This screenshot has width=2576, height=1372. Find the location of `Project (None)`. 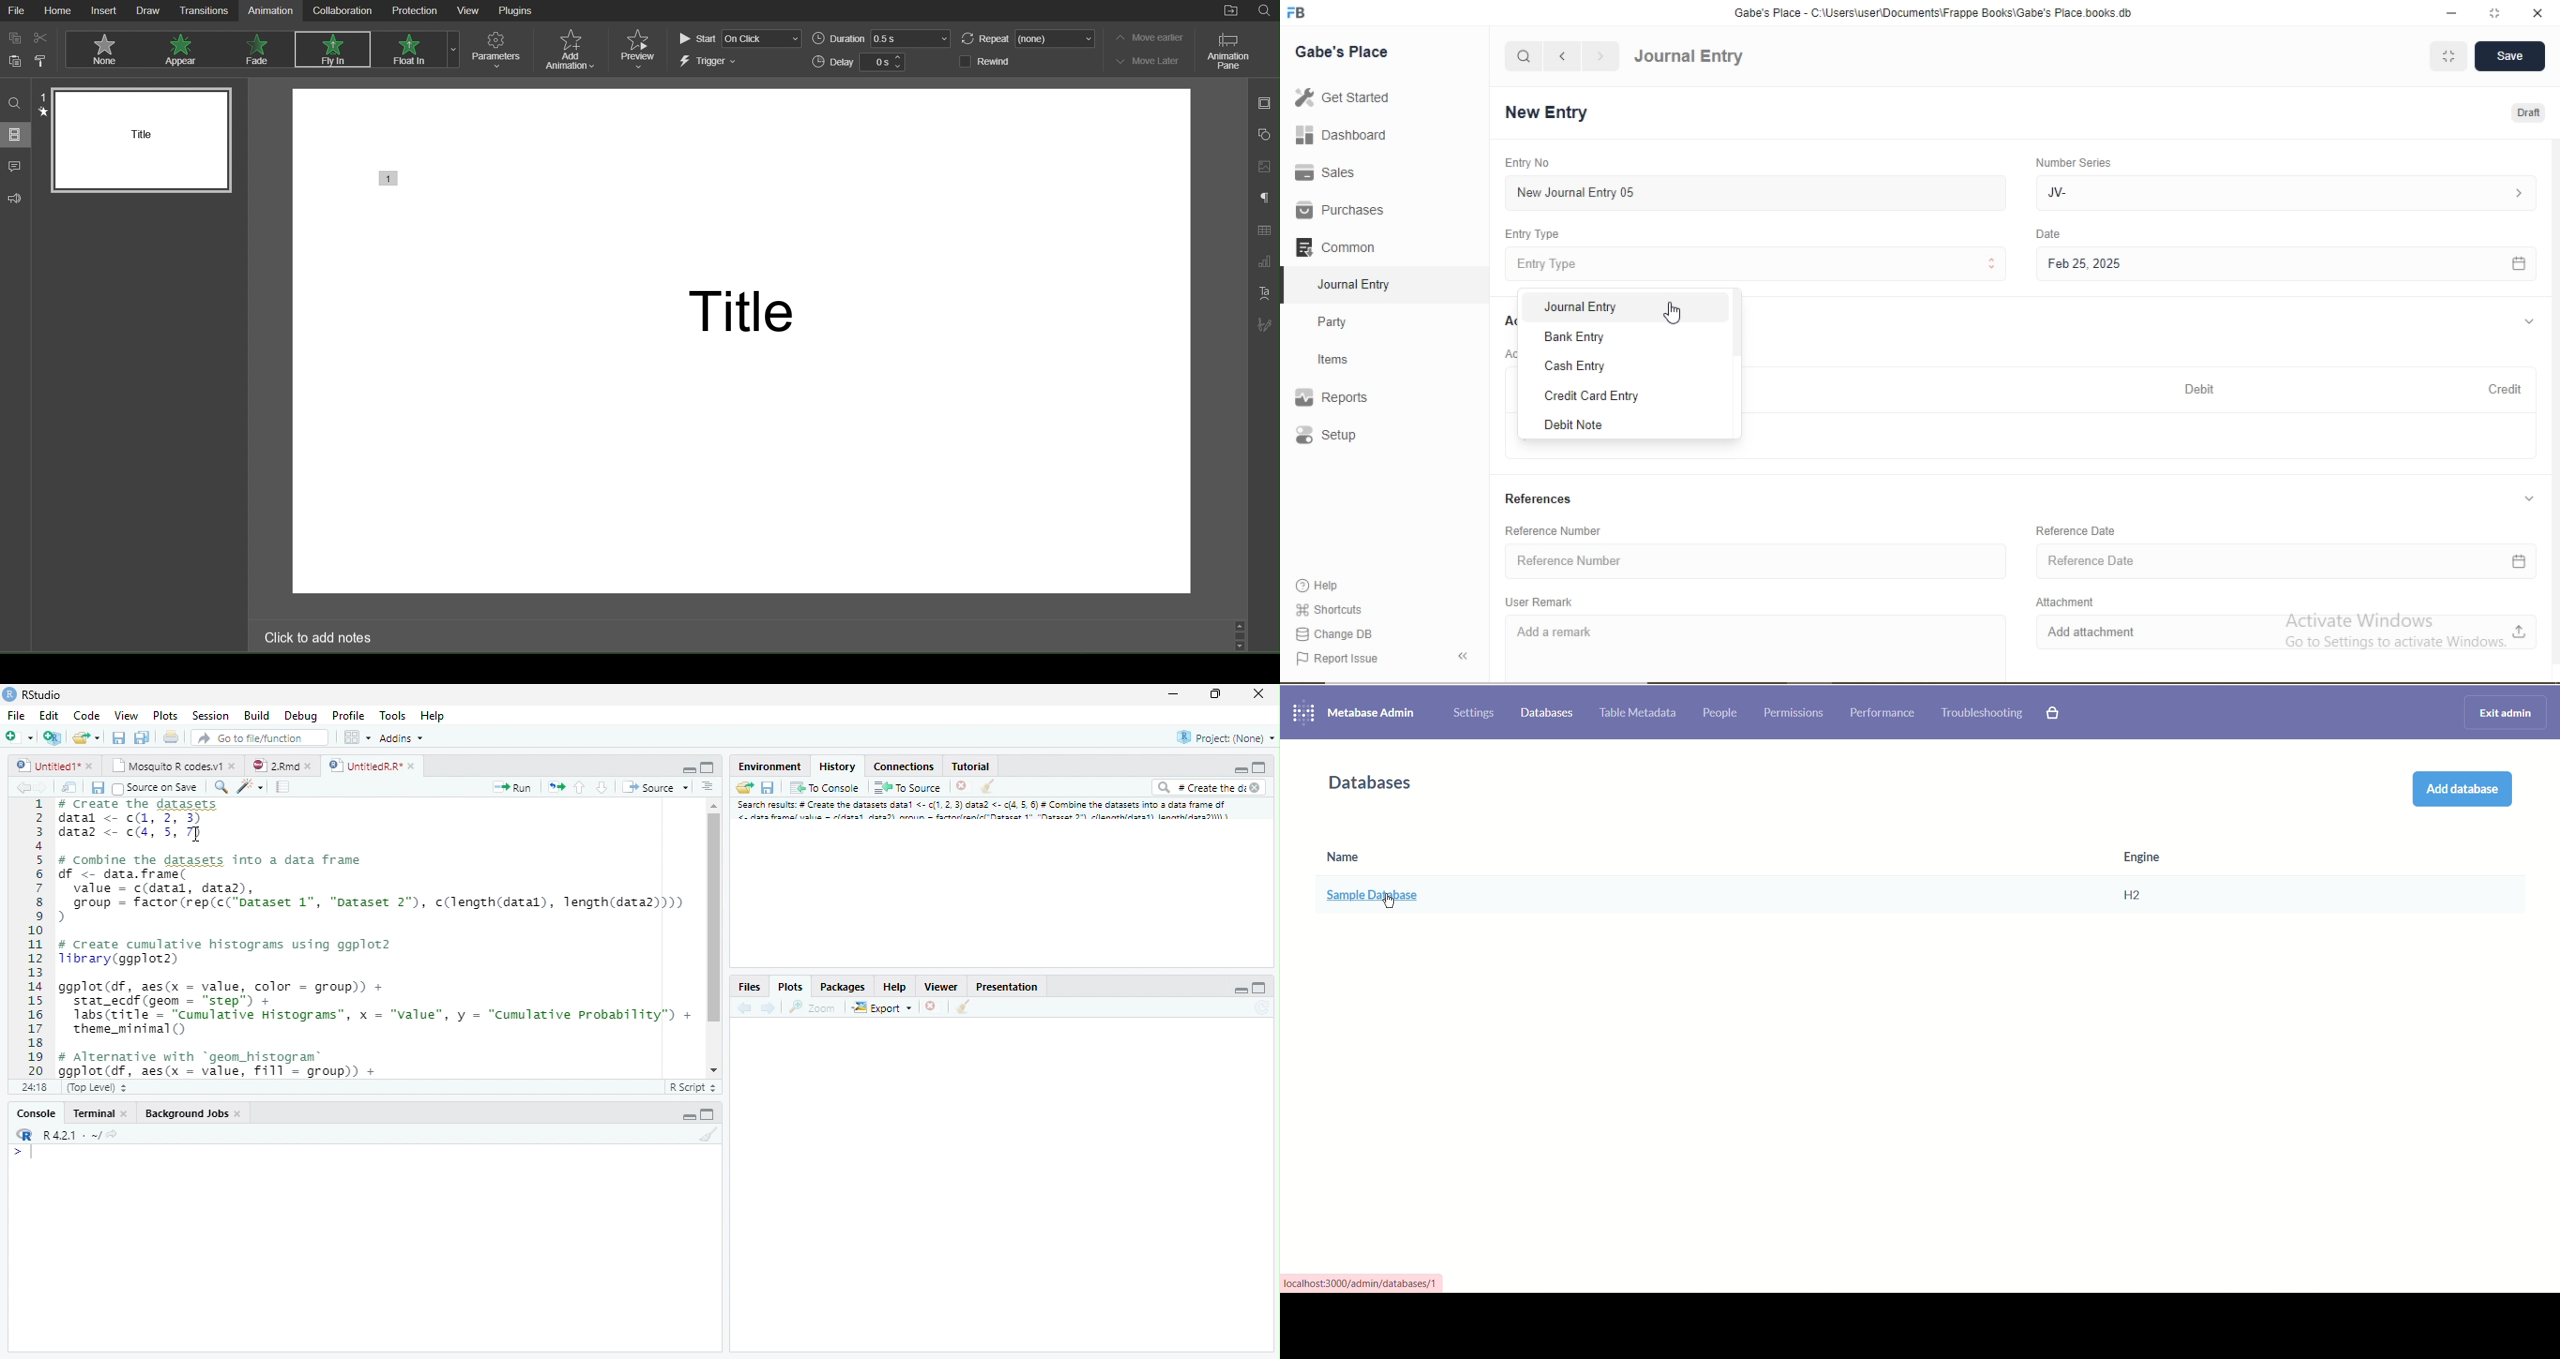

Project (None) is located at coordinates (1227, 737).